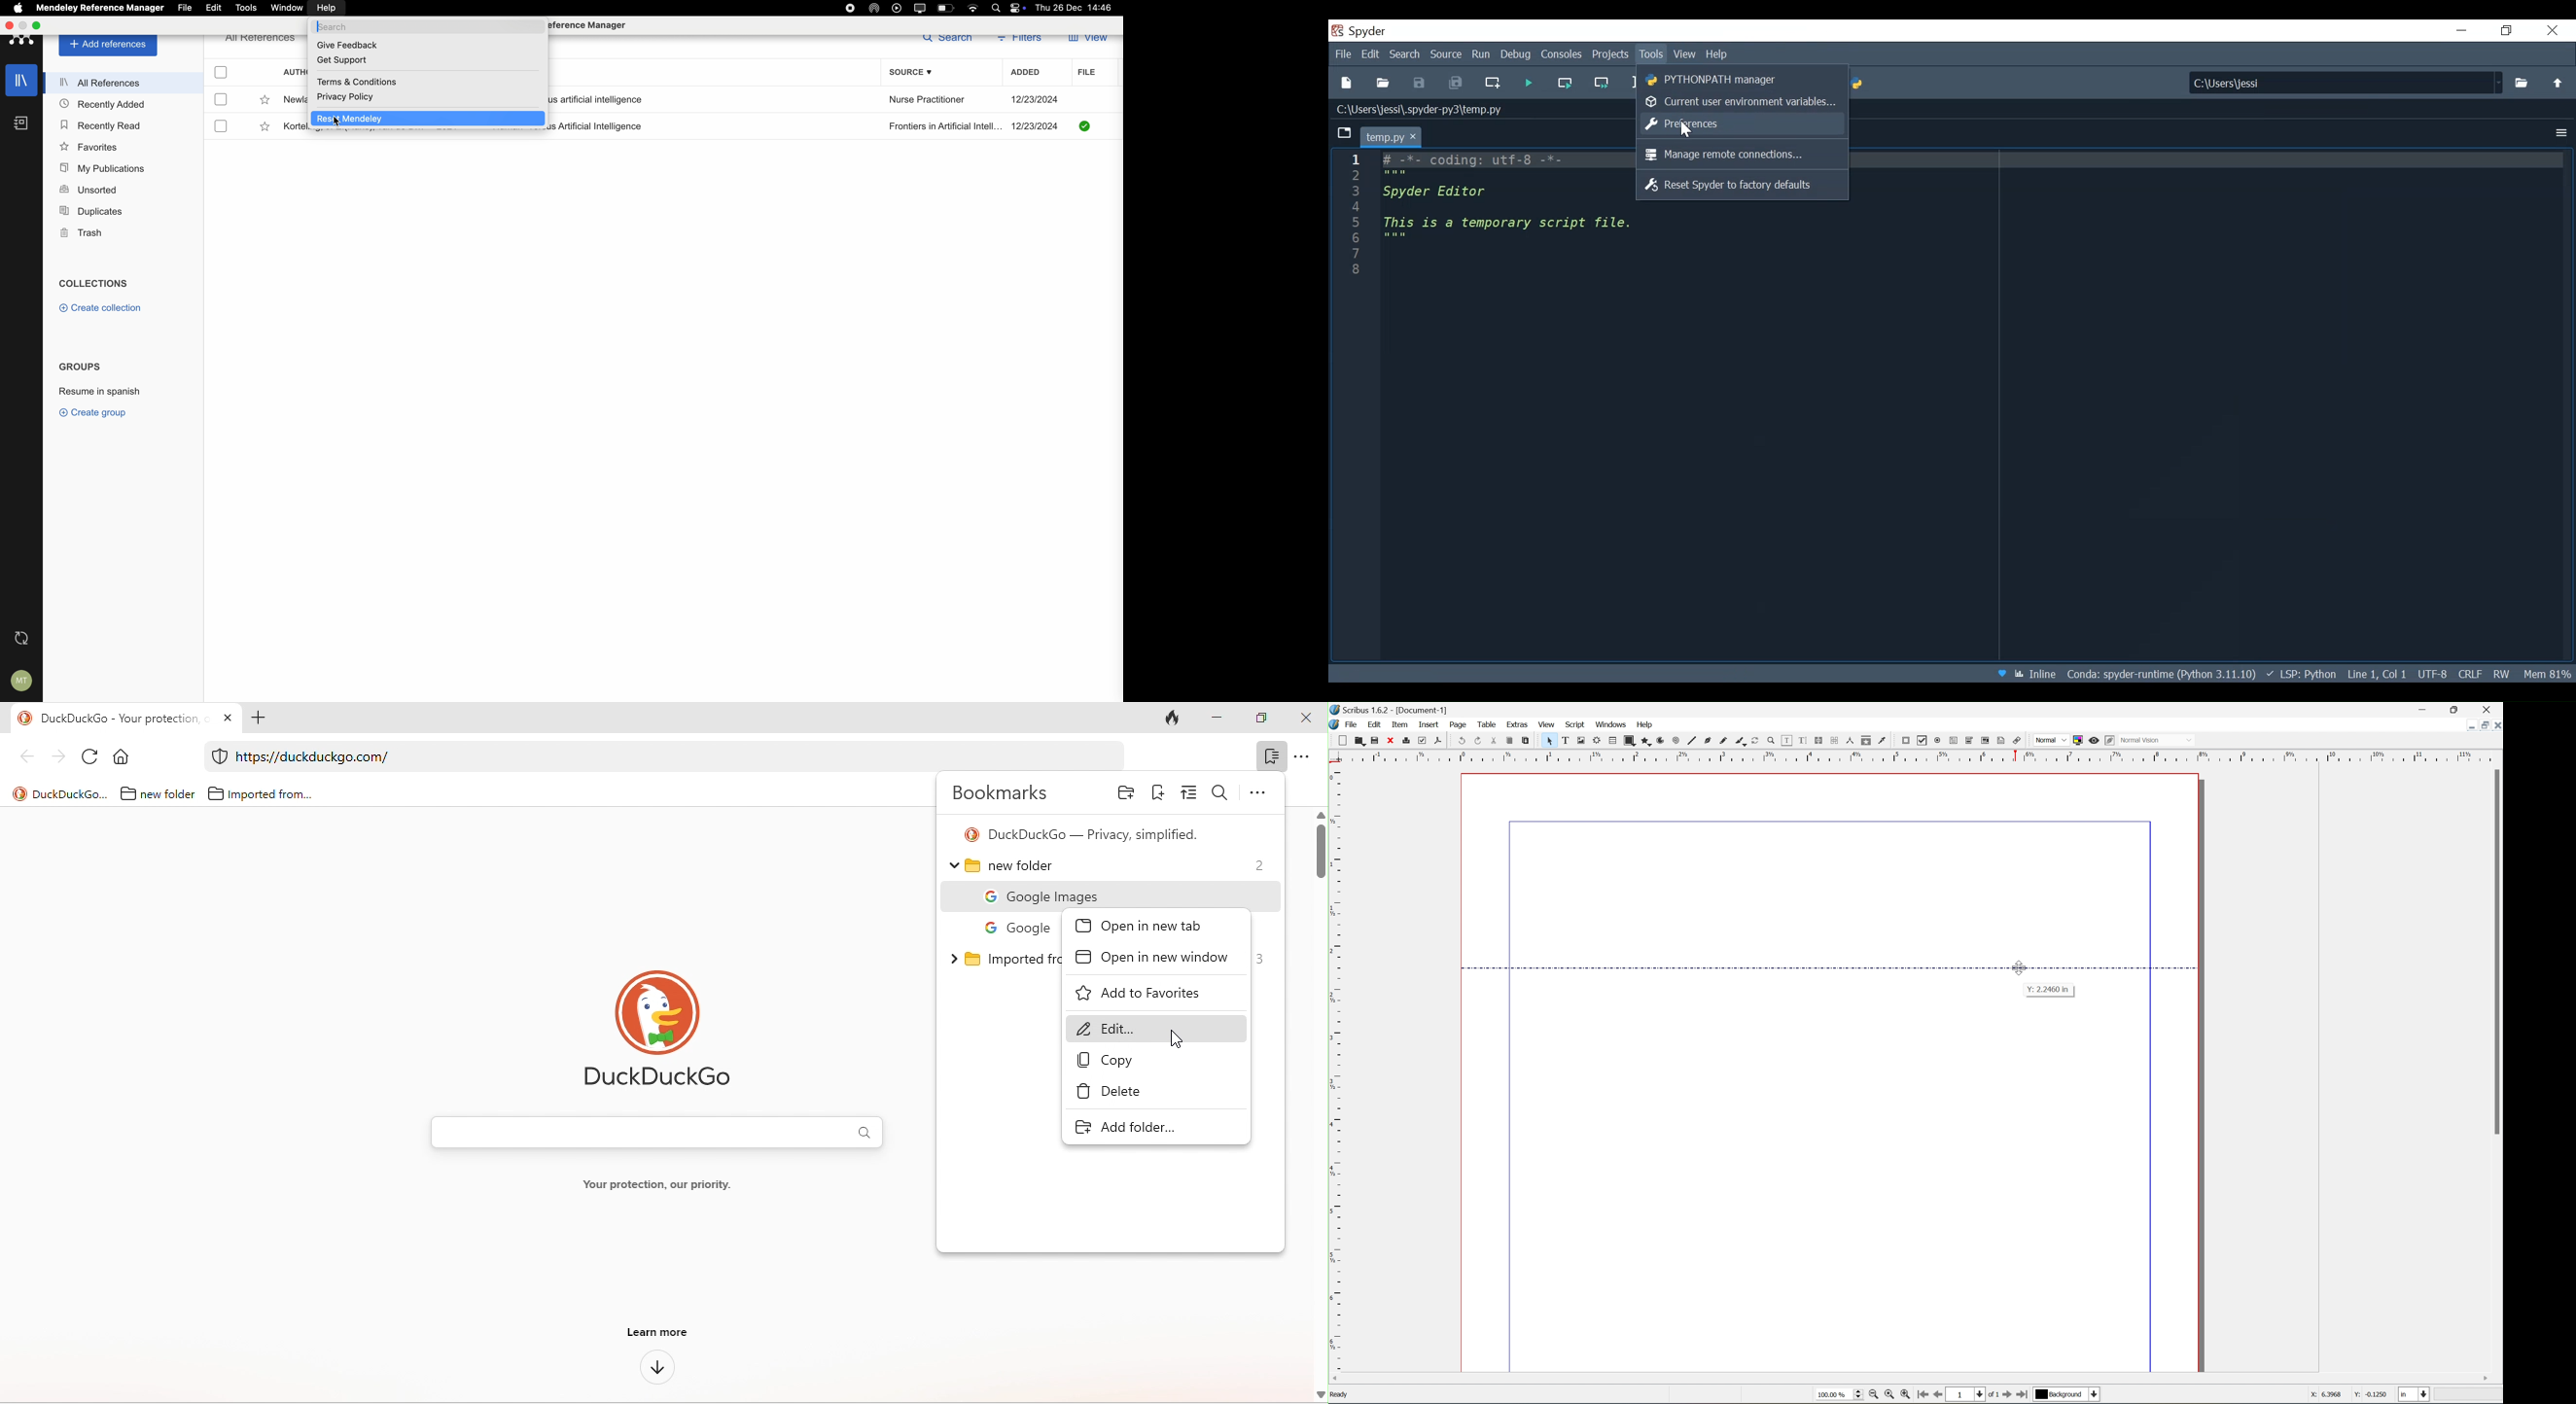 The height and width of the screenshot is (1428, 2576). I want to click on bezier curve, so click(1708, 742).